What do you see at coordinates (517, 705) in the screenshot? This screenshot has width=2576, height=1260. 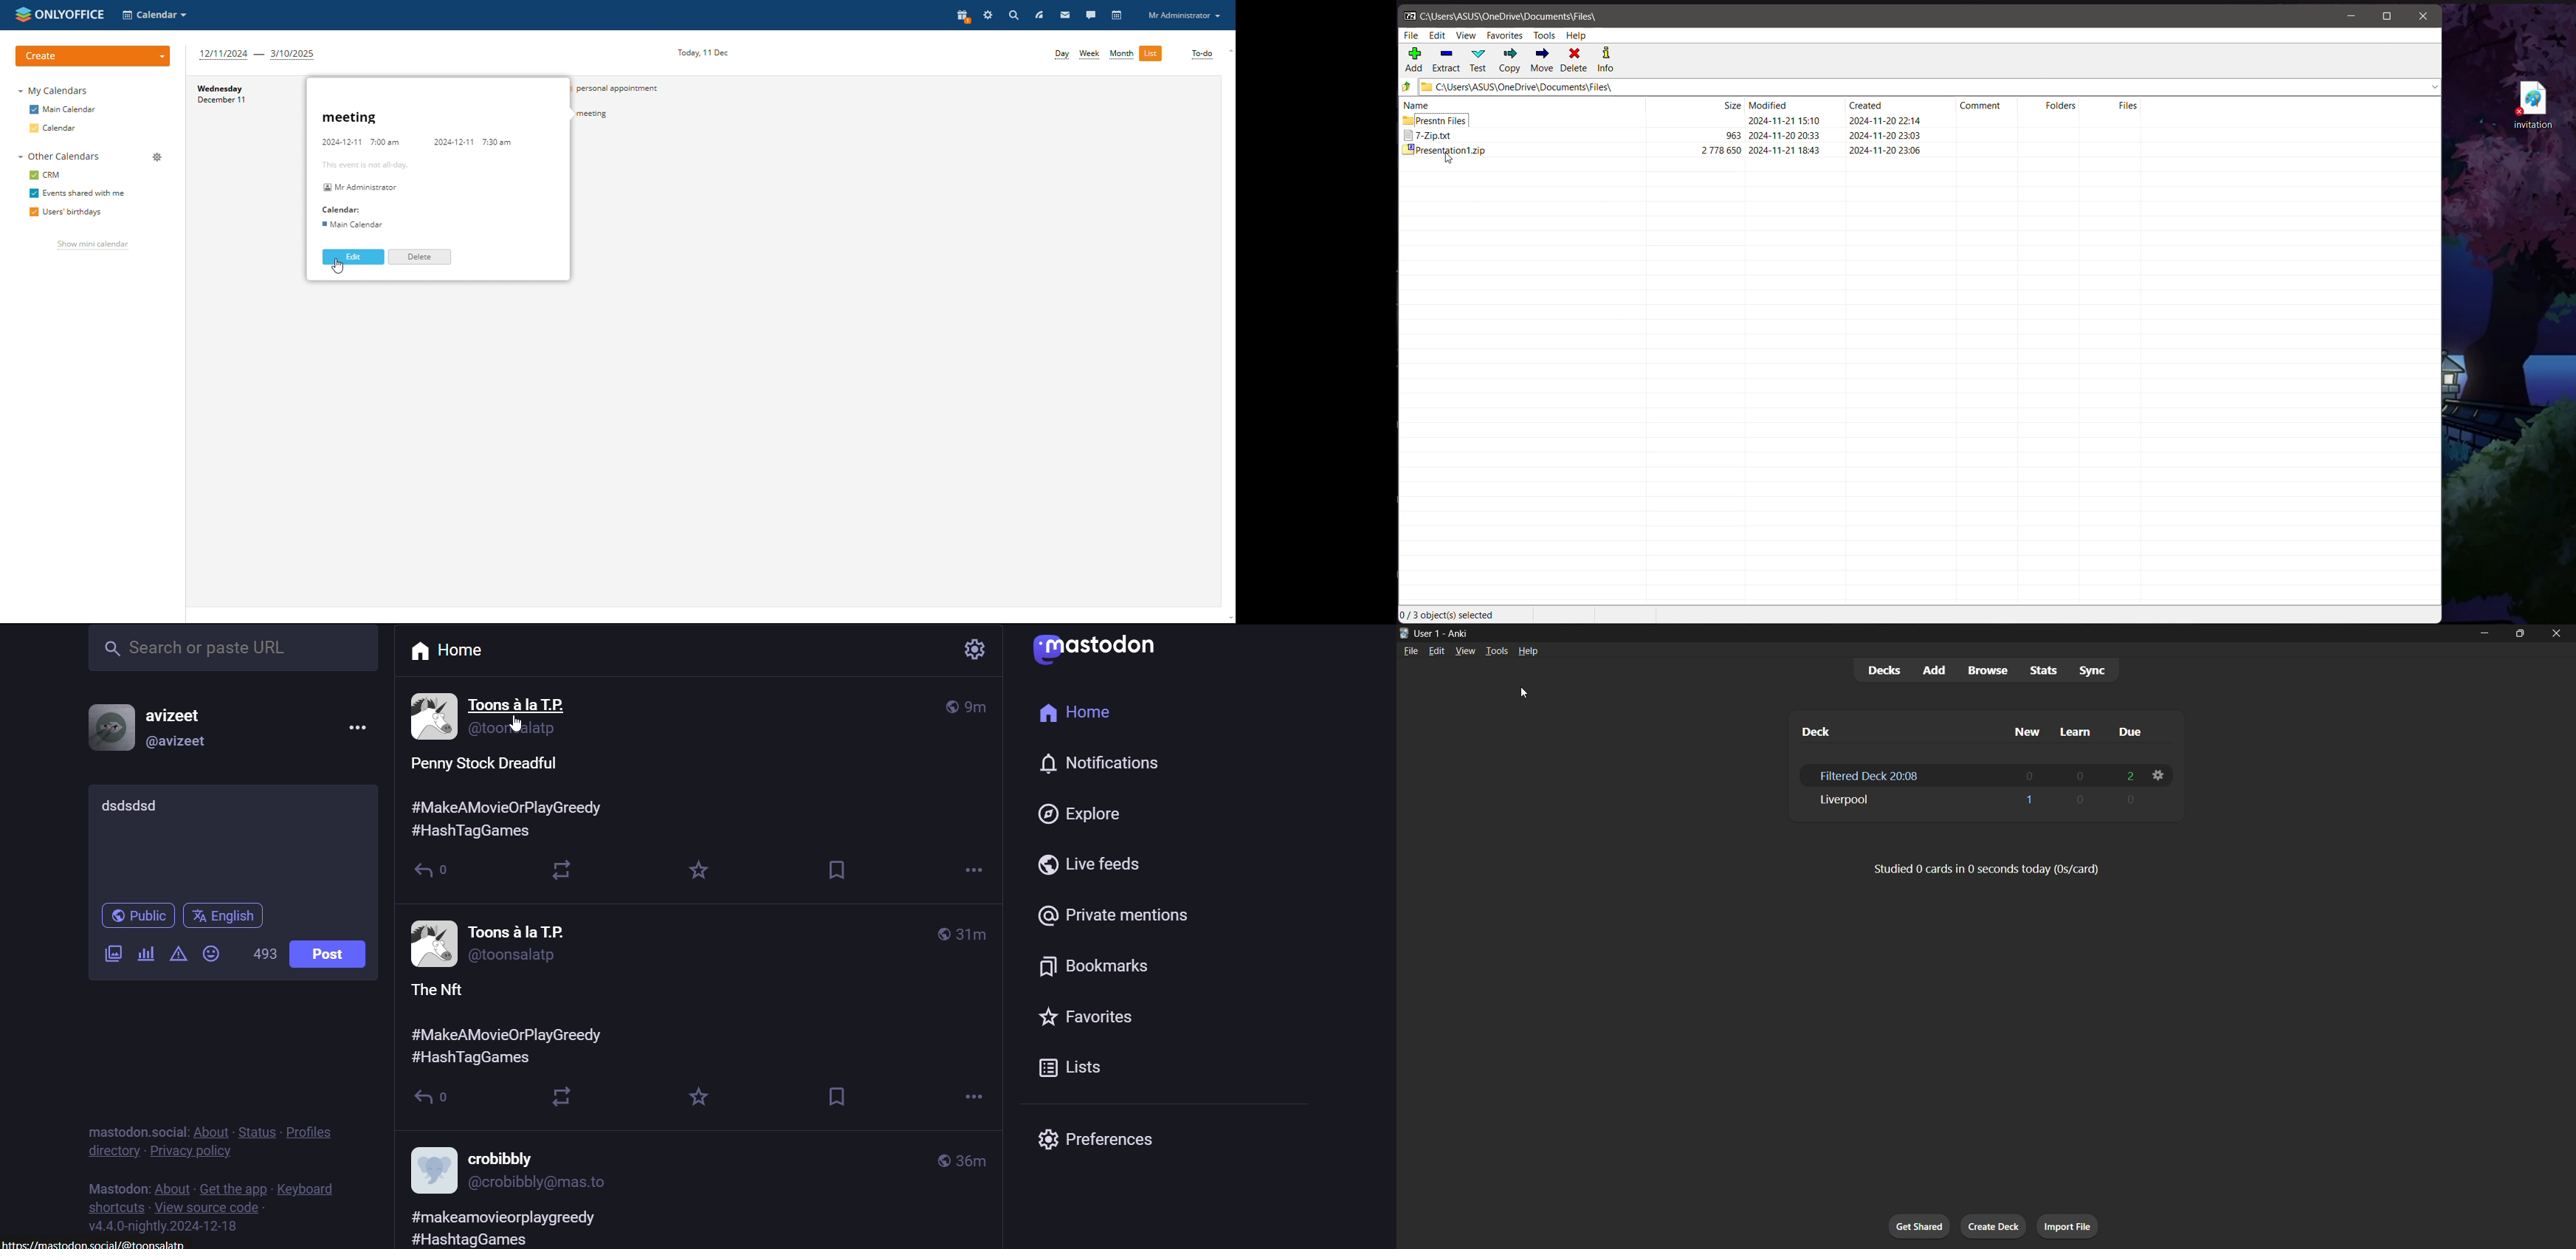 I see `` at bounding box center [517, 705].